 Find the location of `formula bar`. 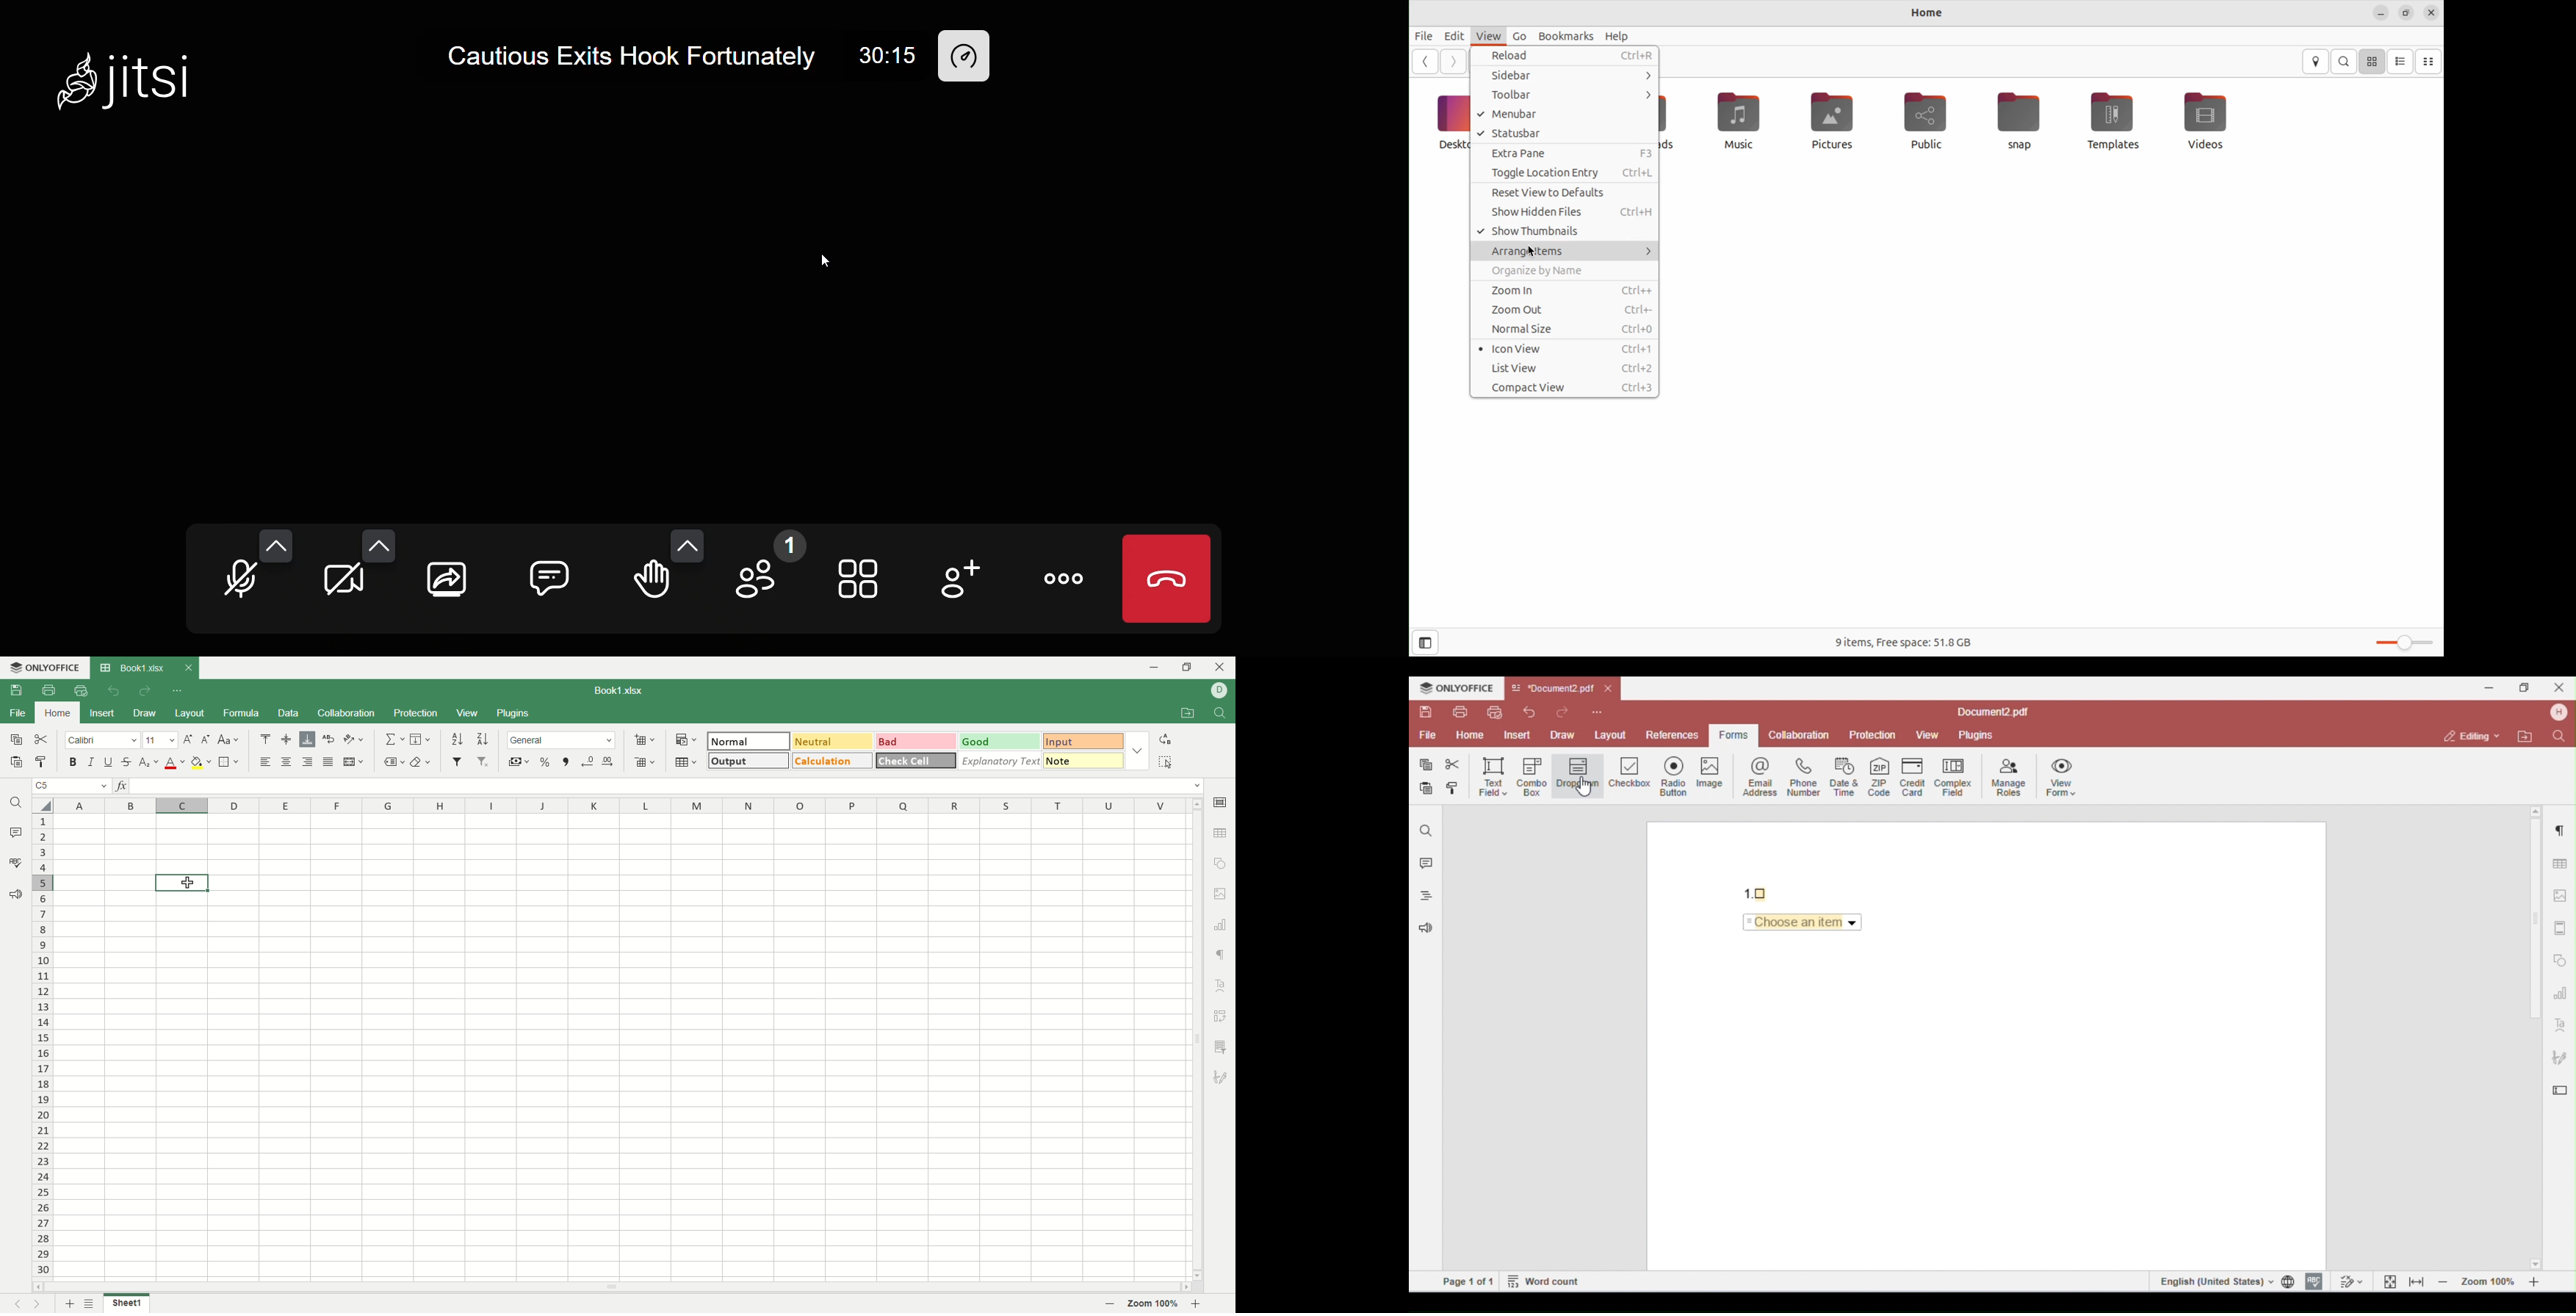

formula bar is located at coordinates (668, 786).